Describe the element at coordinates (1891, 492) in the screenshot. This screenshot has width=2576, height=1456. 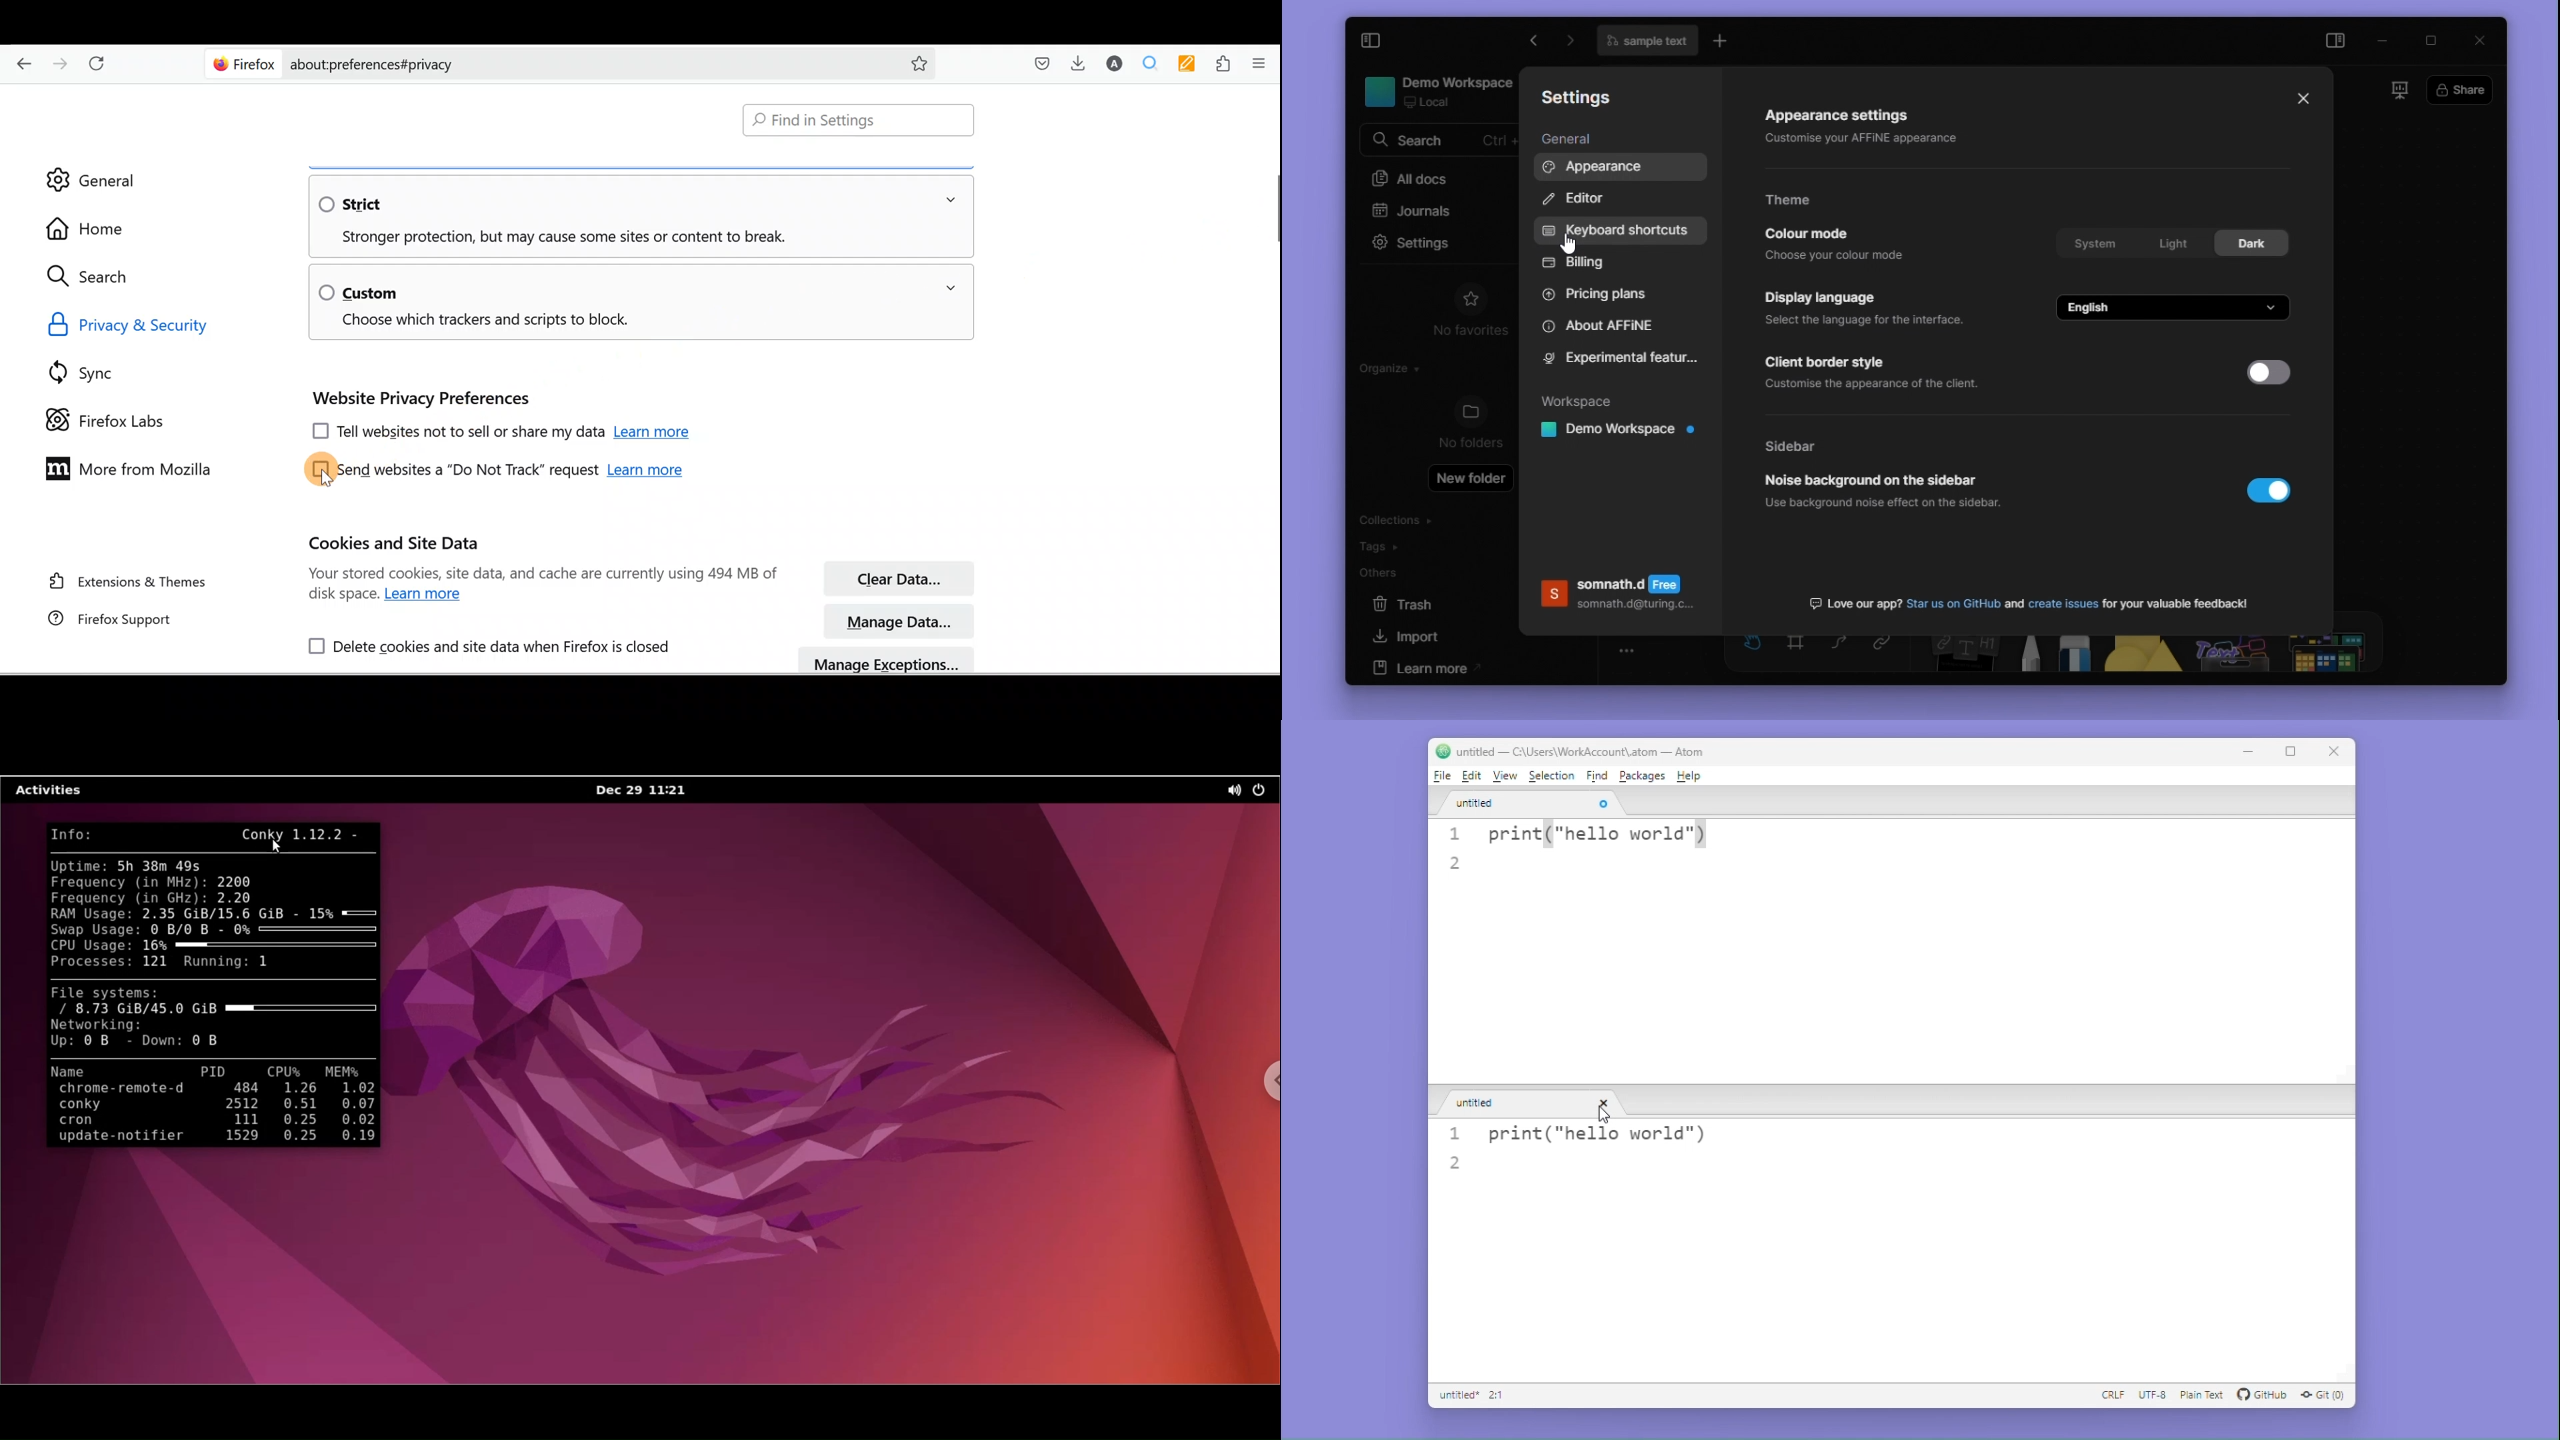
I see `Noise background on the sidebar` at that location.